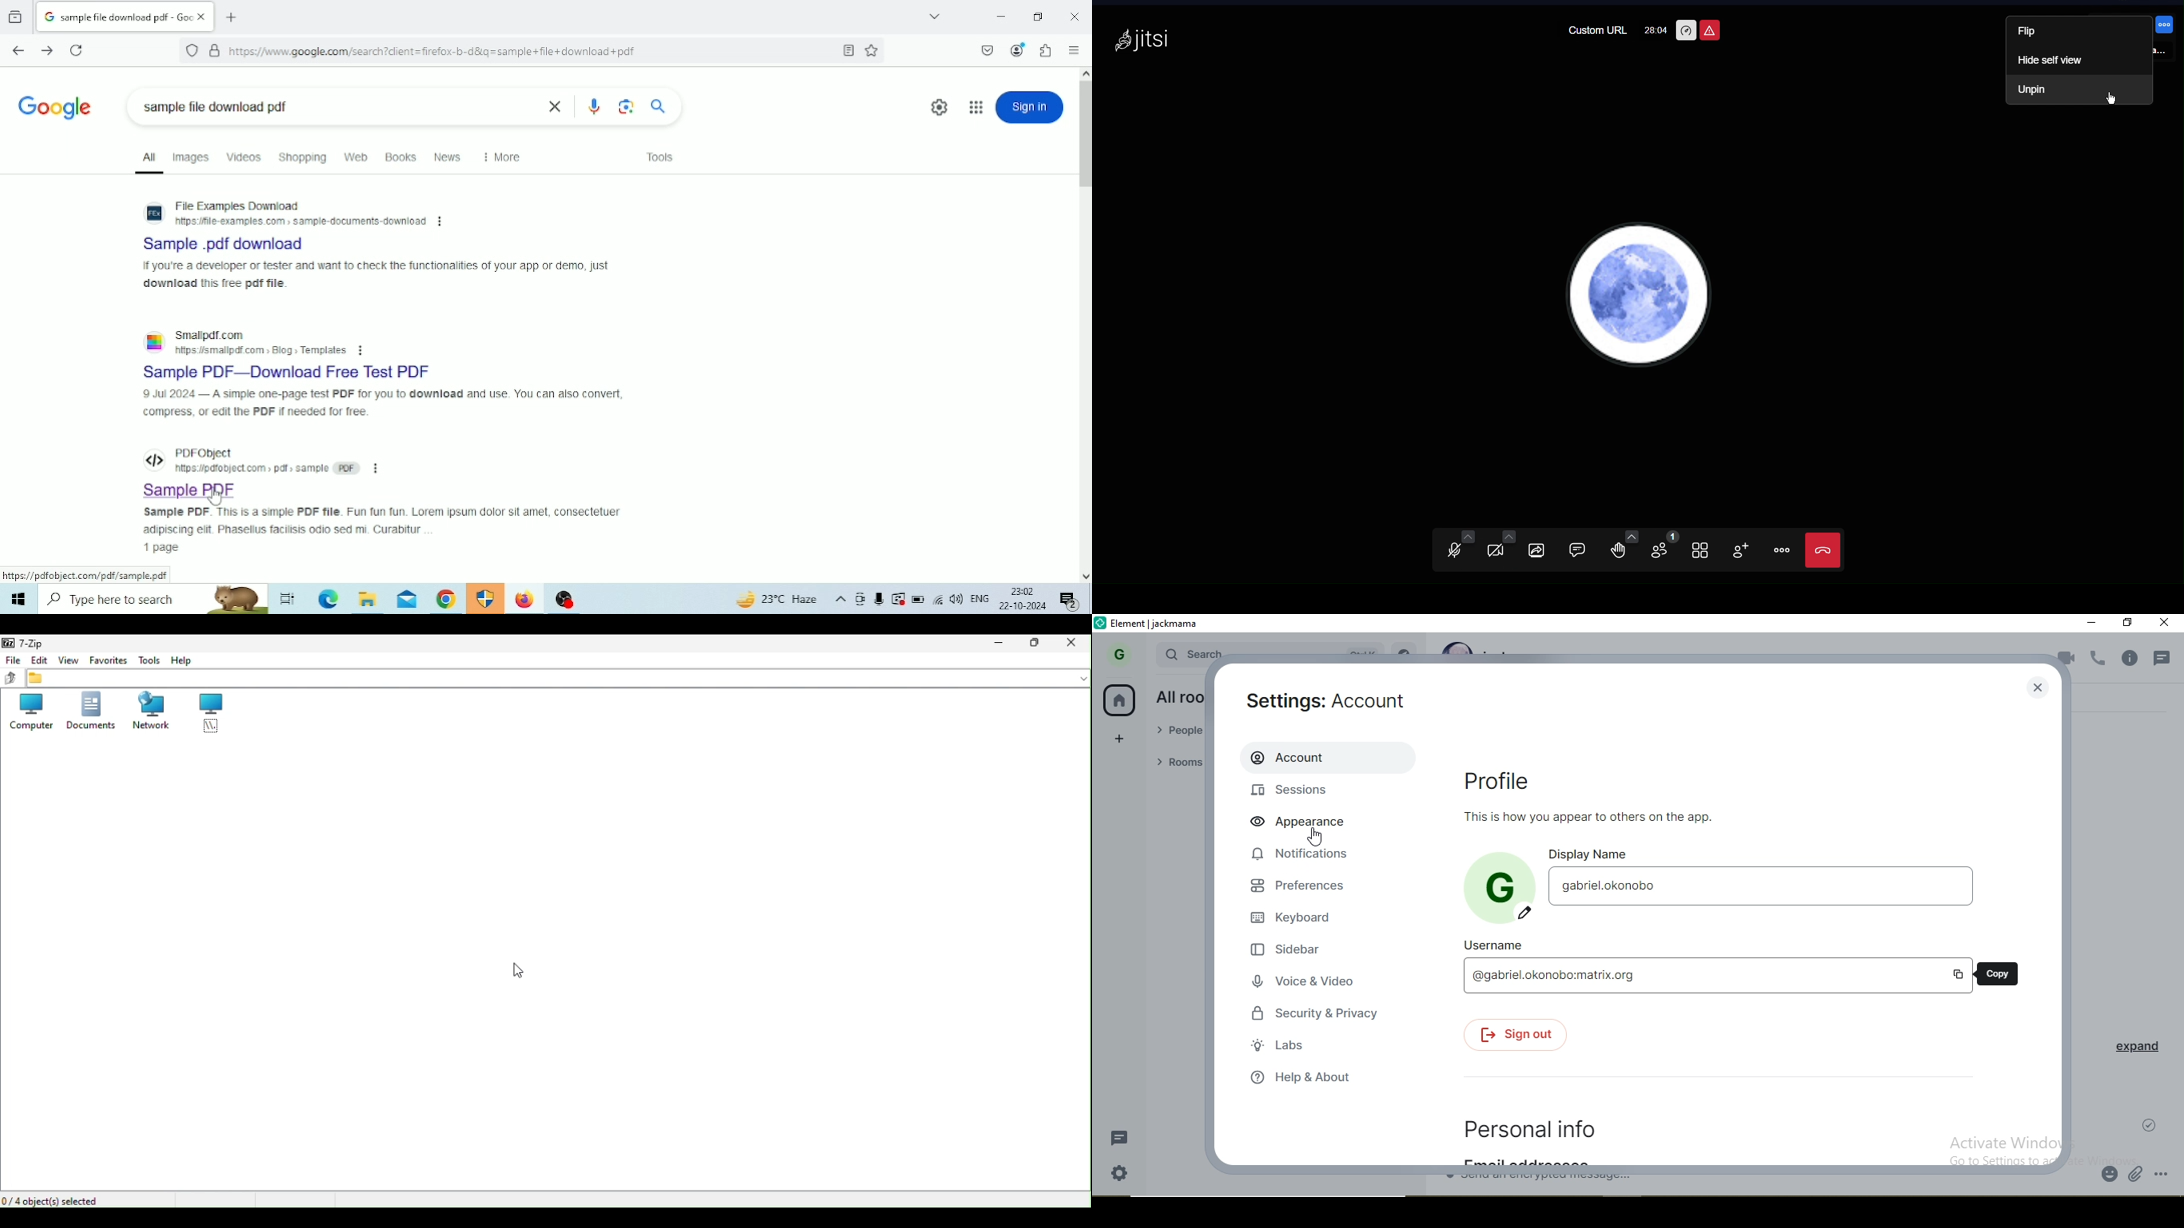 Image resolution: width=2184 pixels, height=1232 pixels. I want to click on link to website, so click(268, 468).